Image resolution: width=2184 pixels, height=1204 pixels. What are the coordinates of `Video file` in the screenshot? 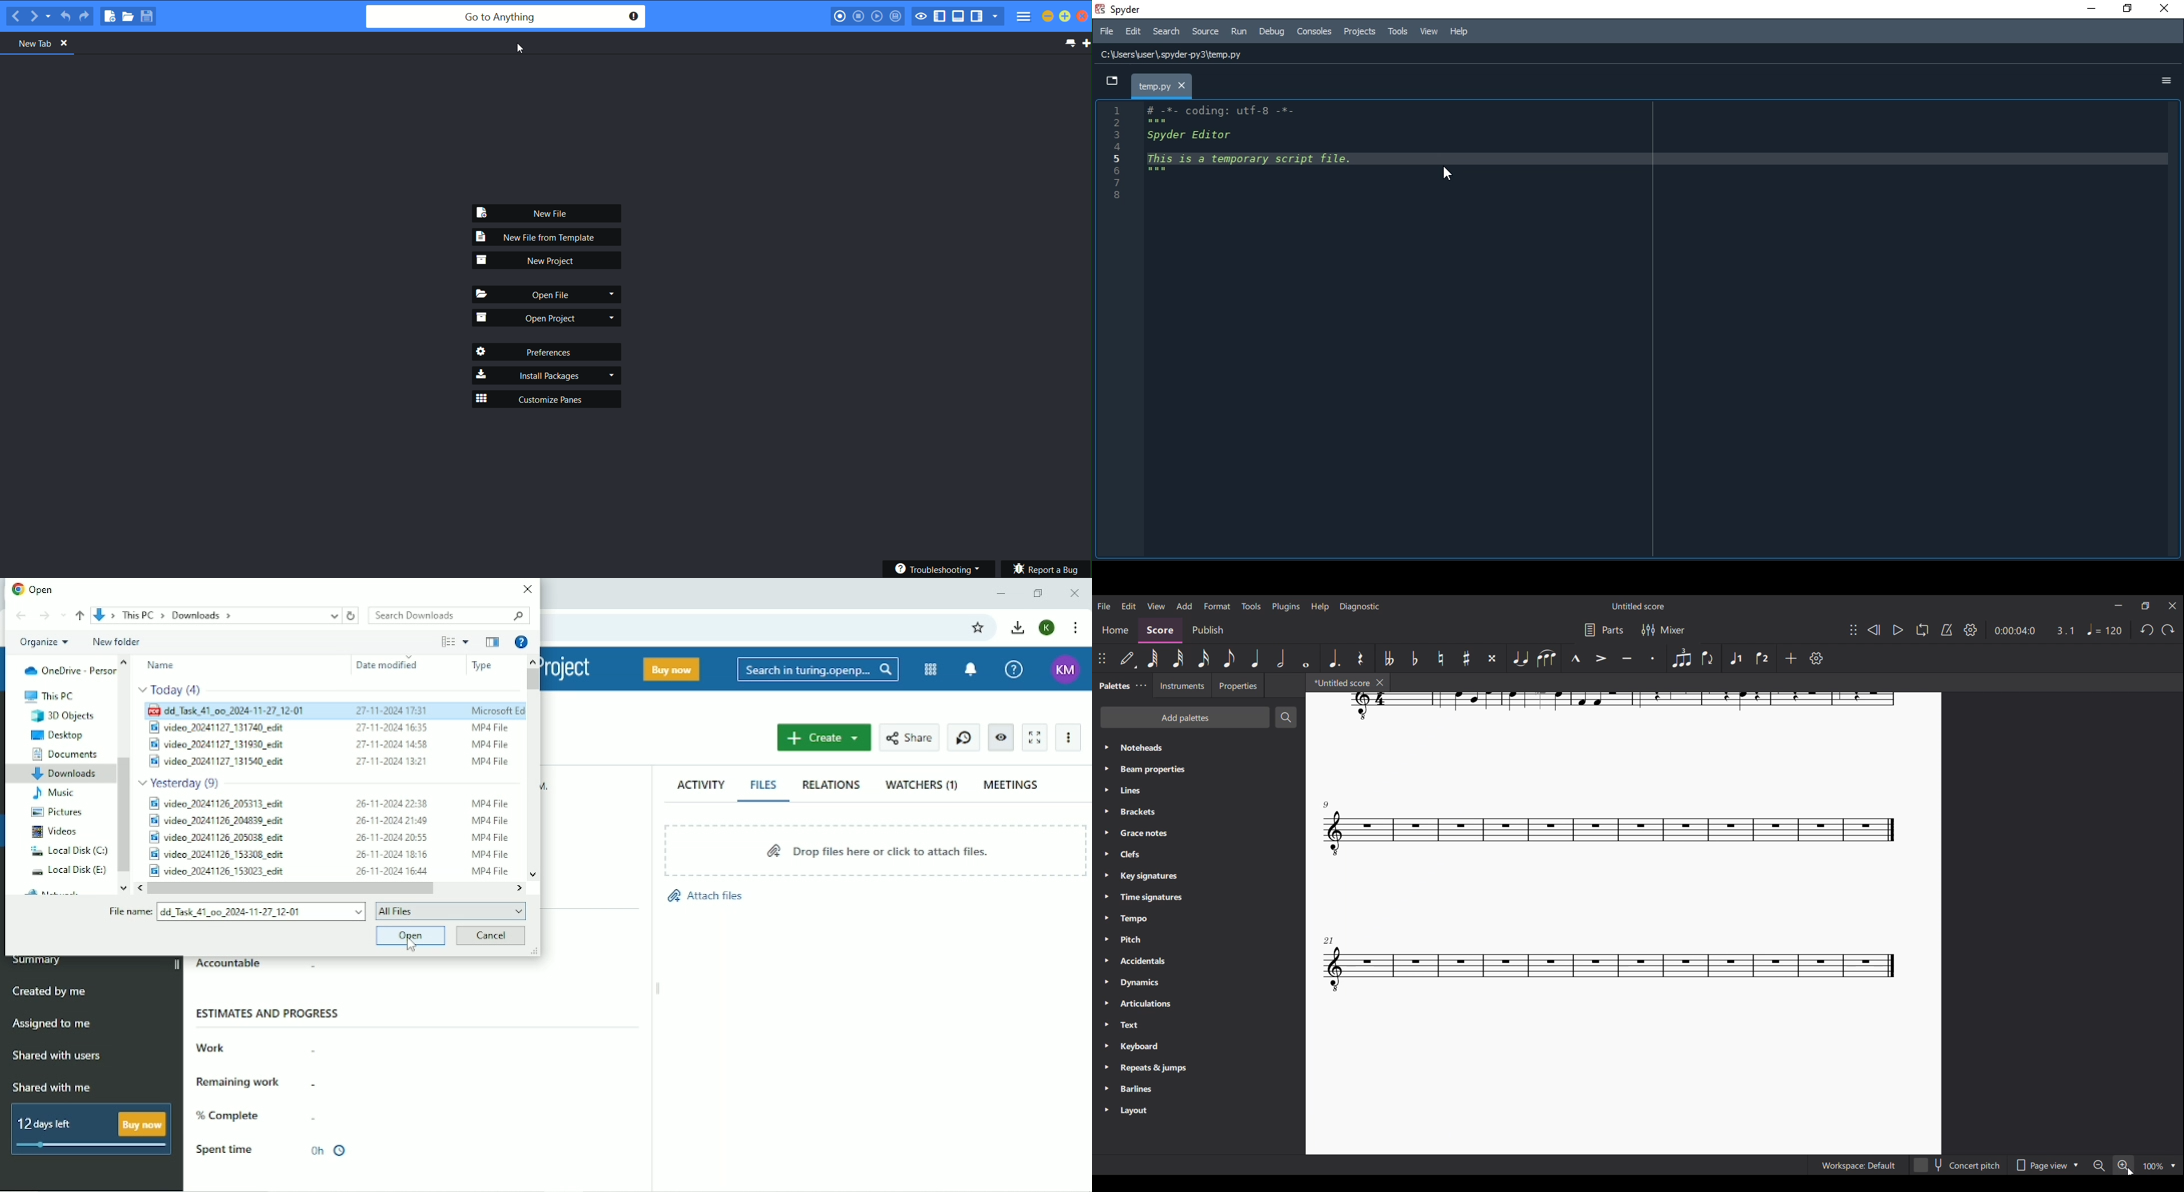 It's located at (327, 727).